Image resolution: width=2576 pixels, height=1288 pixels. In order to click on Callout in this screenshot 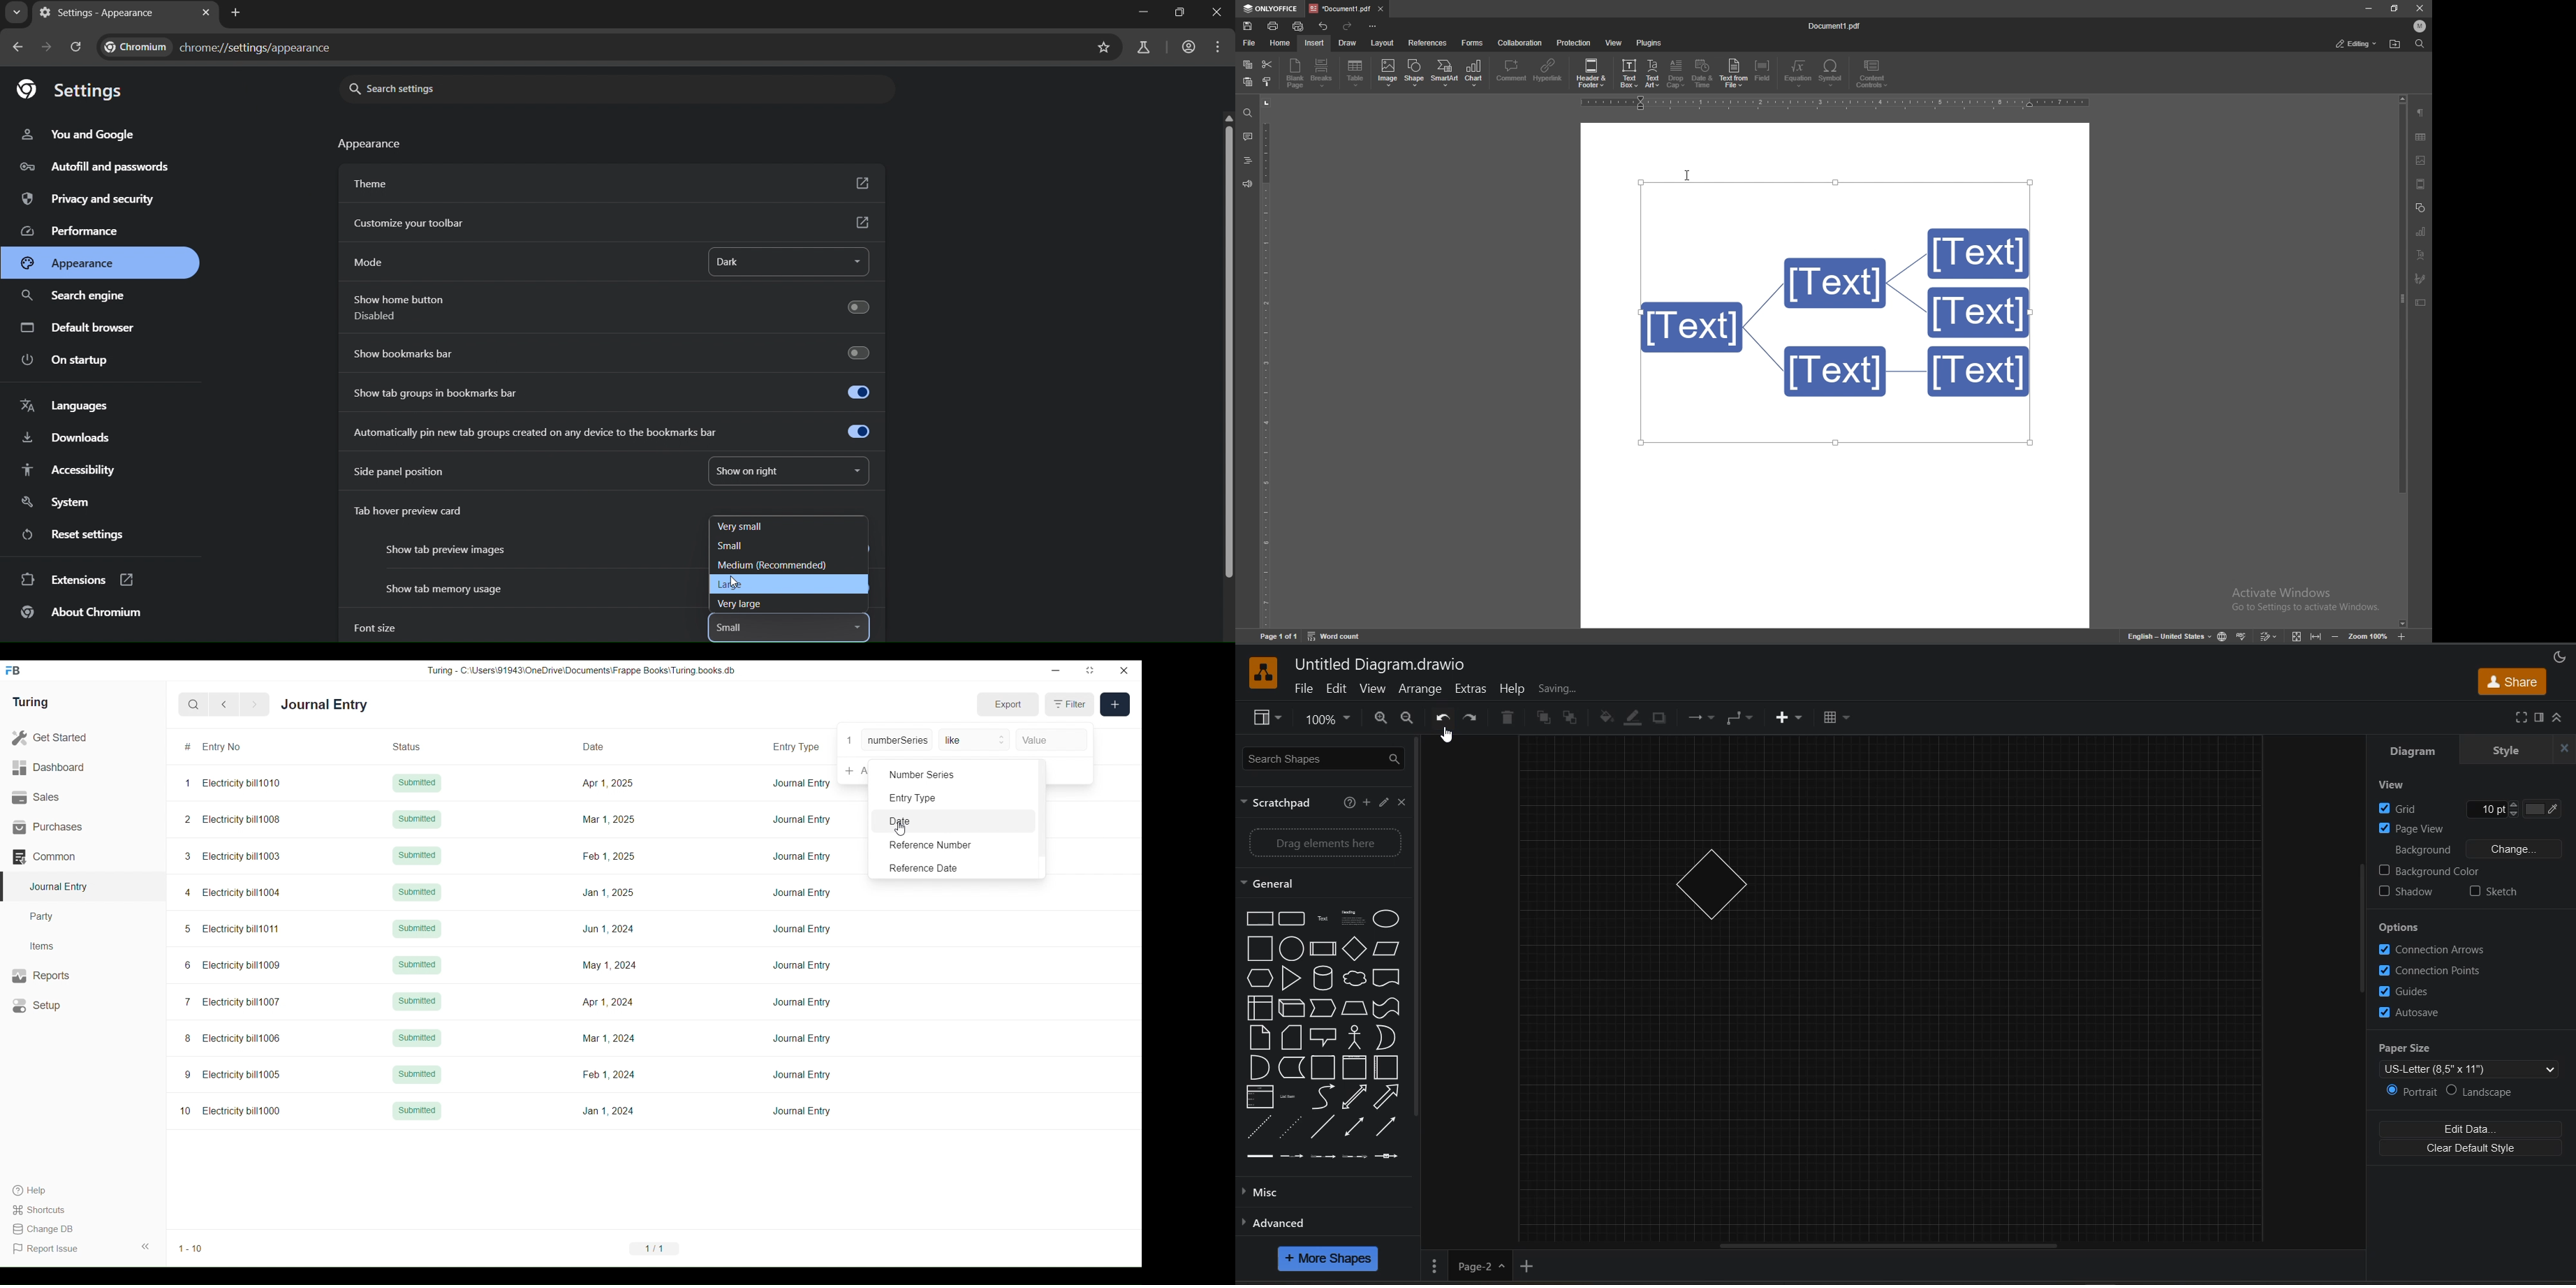, I will do `click(1323, 1037)`.